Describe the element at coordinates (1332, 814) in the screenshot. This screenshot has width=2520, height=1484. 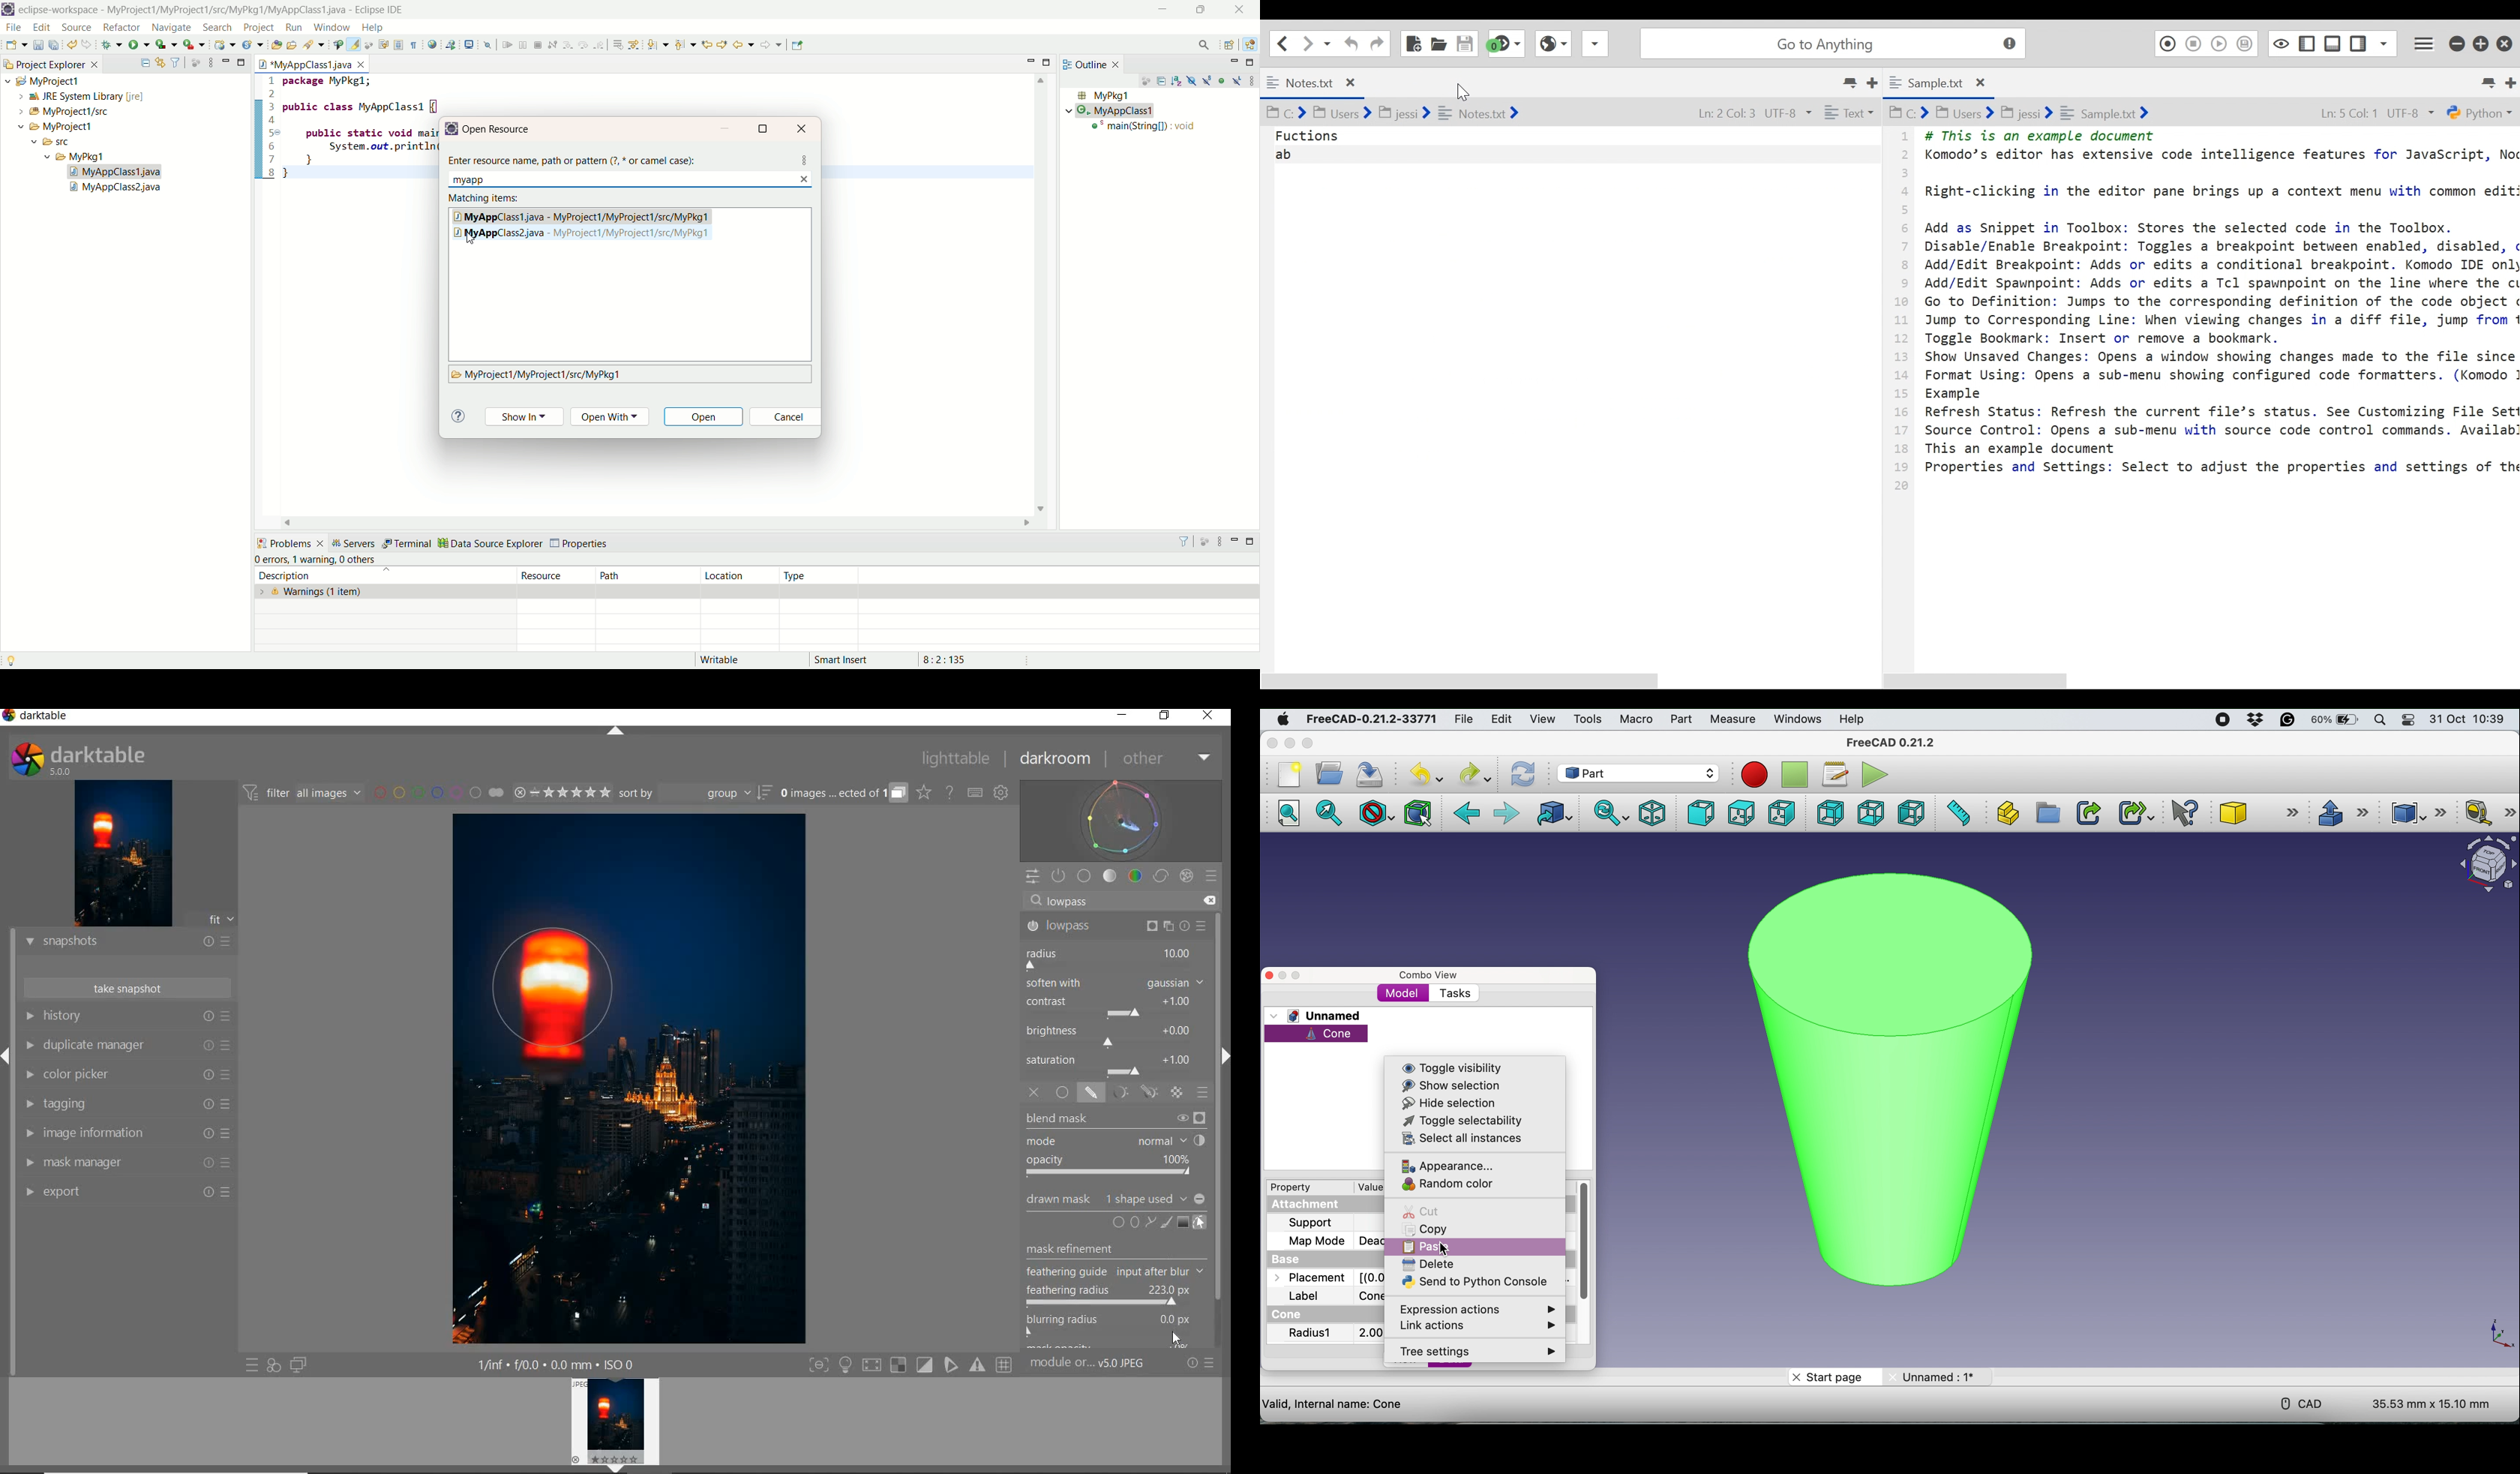
I see `fit selection` at that location.